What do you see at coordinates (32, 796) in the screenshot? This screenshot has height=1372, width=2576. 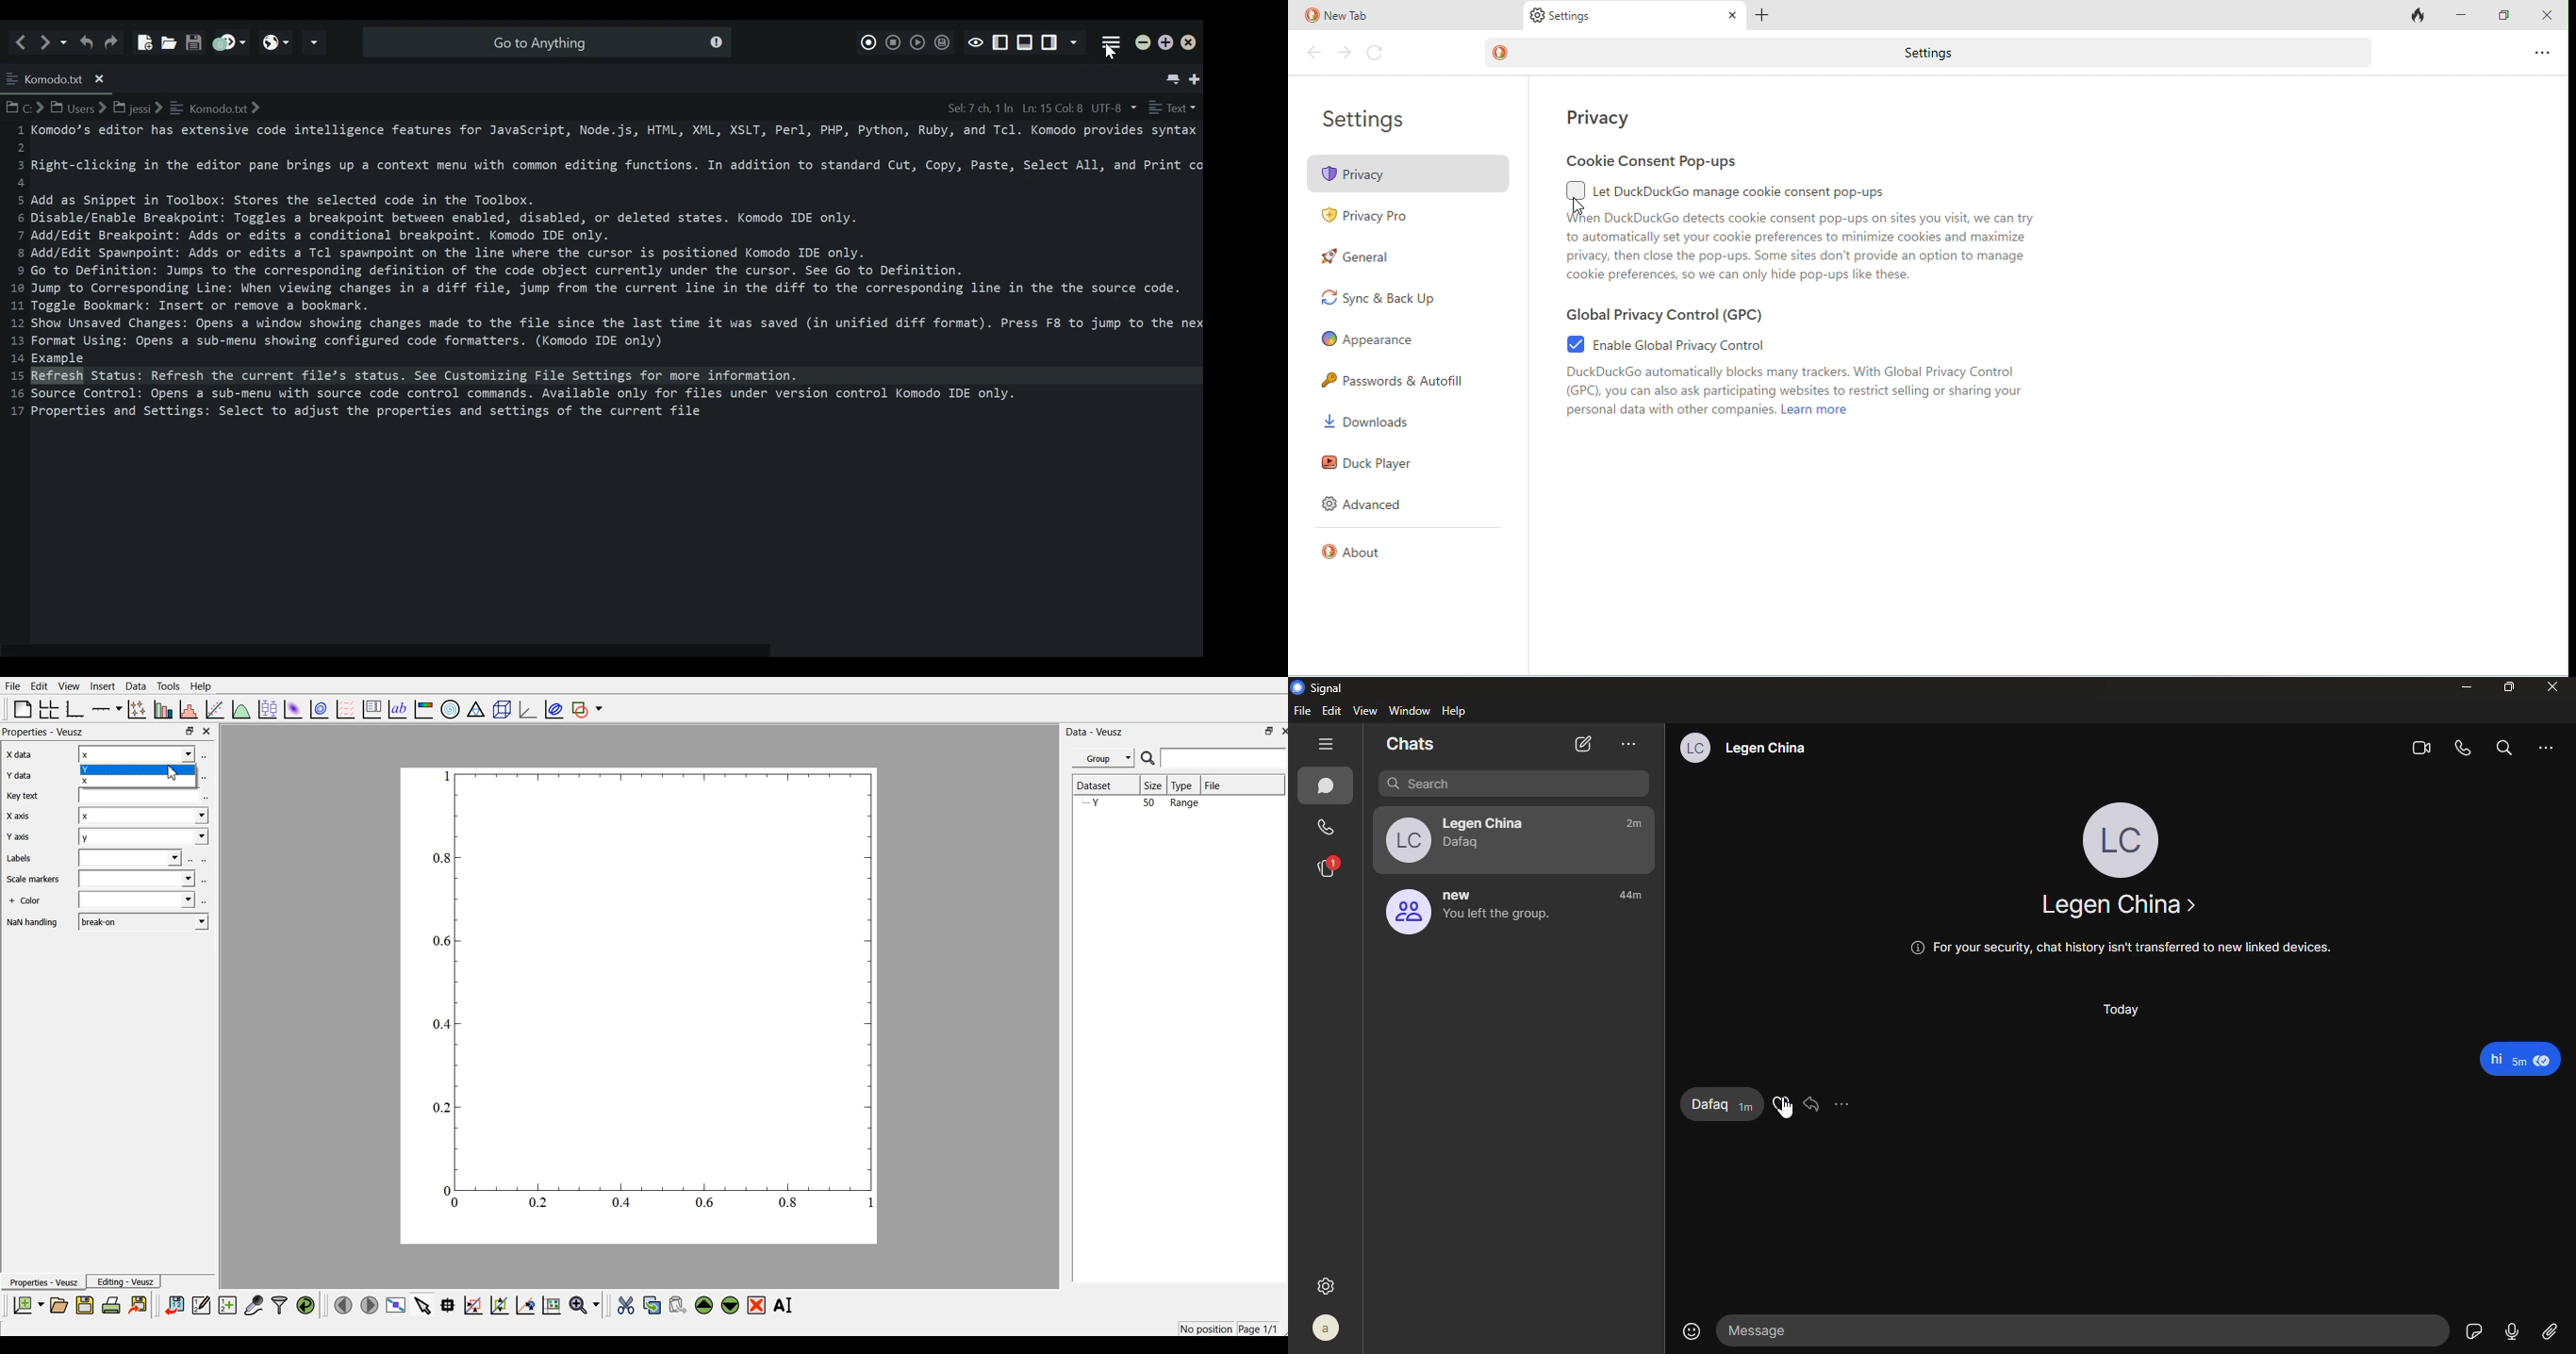 I see `key text` at bounding box center [32, 796].